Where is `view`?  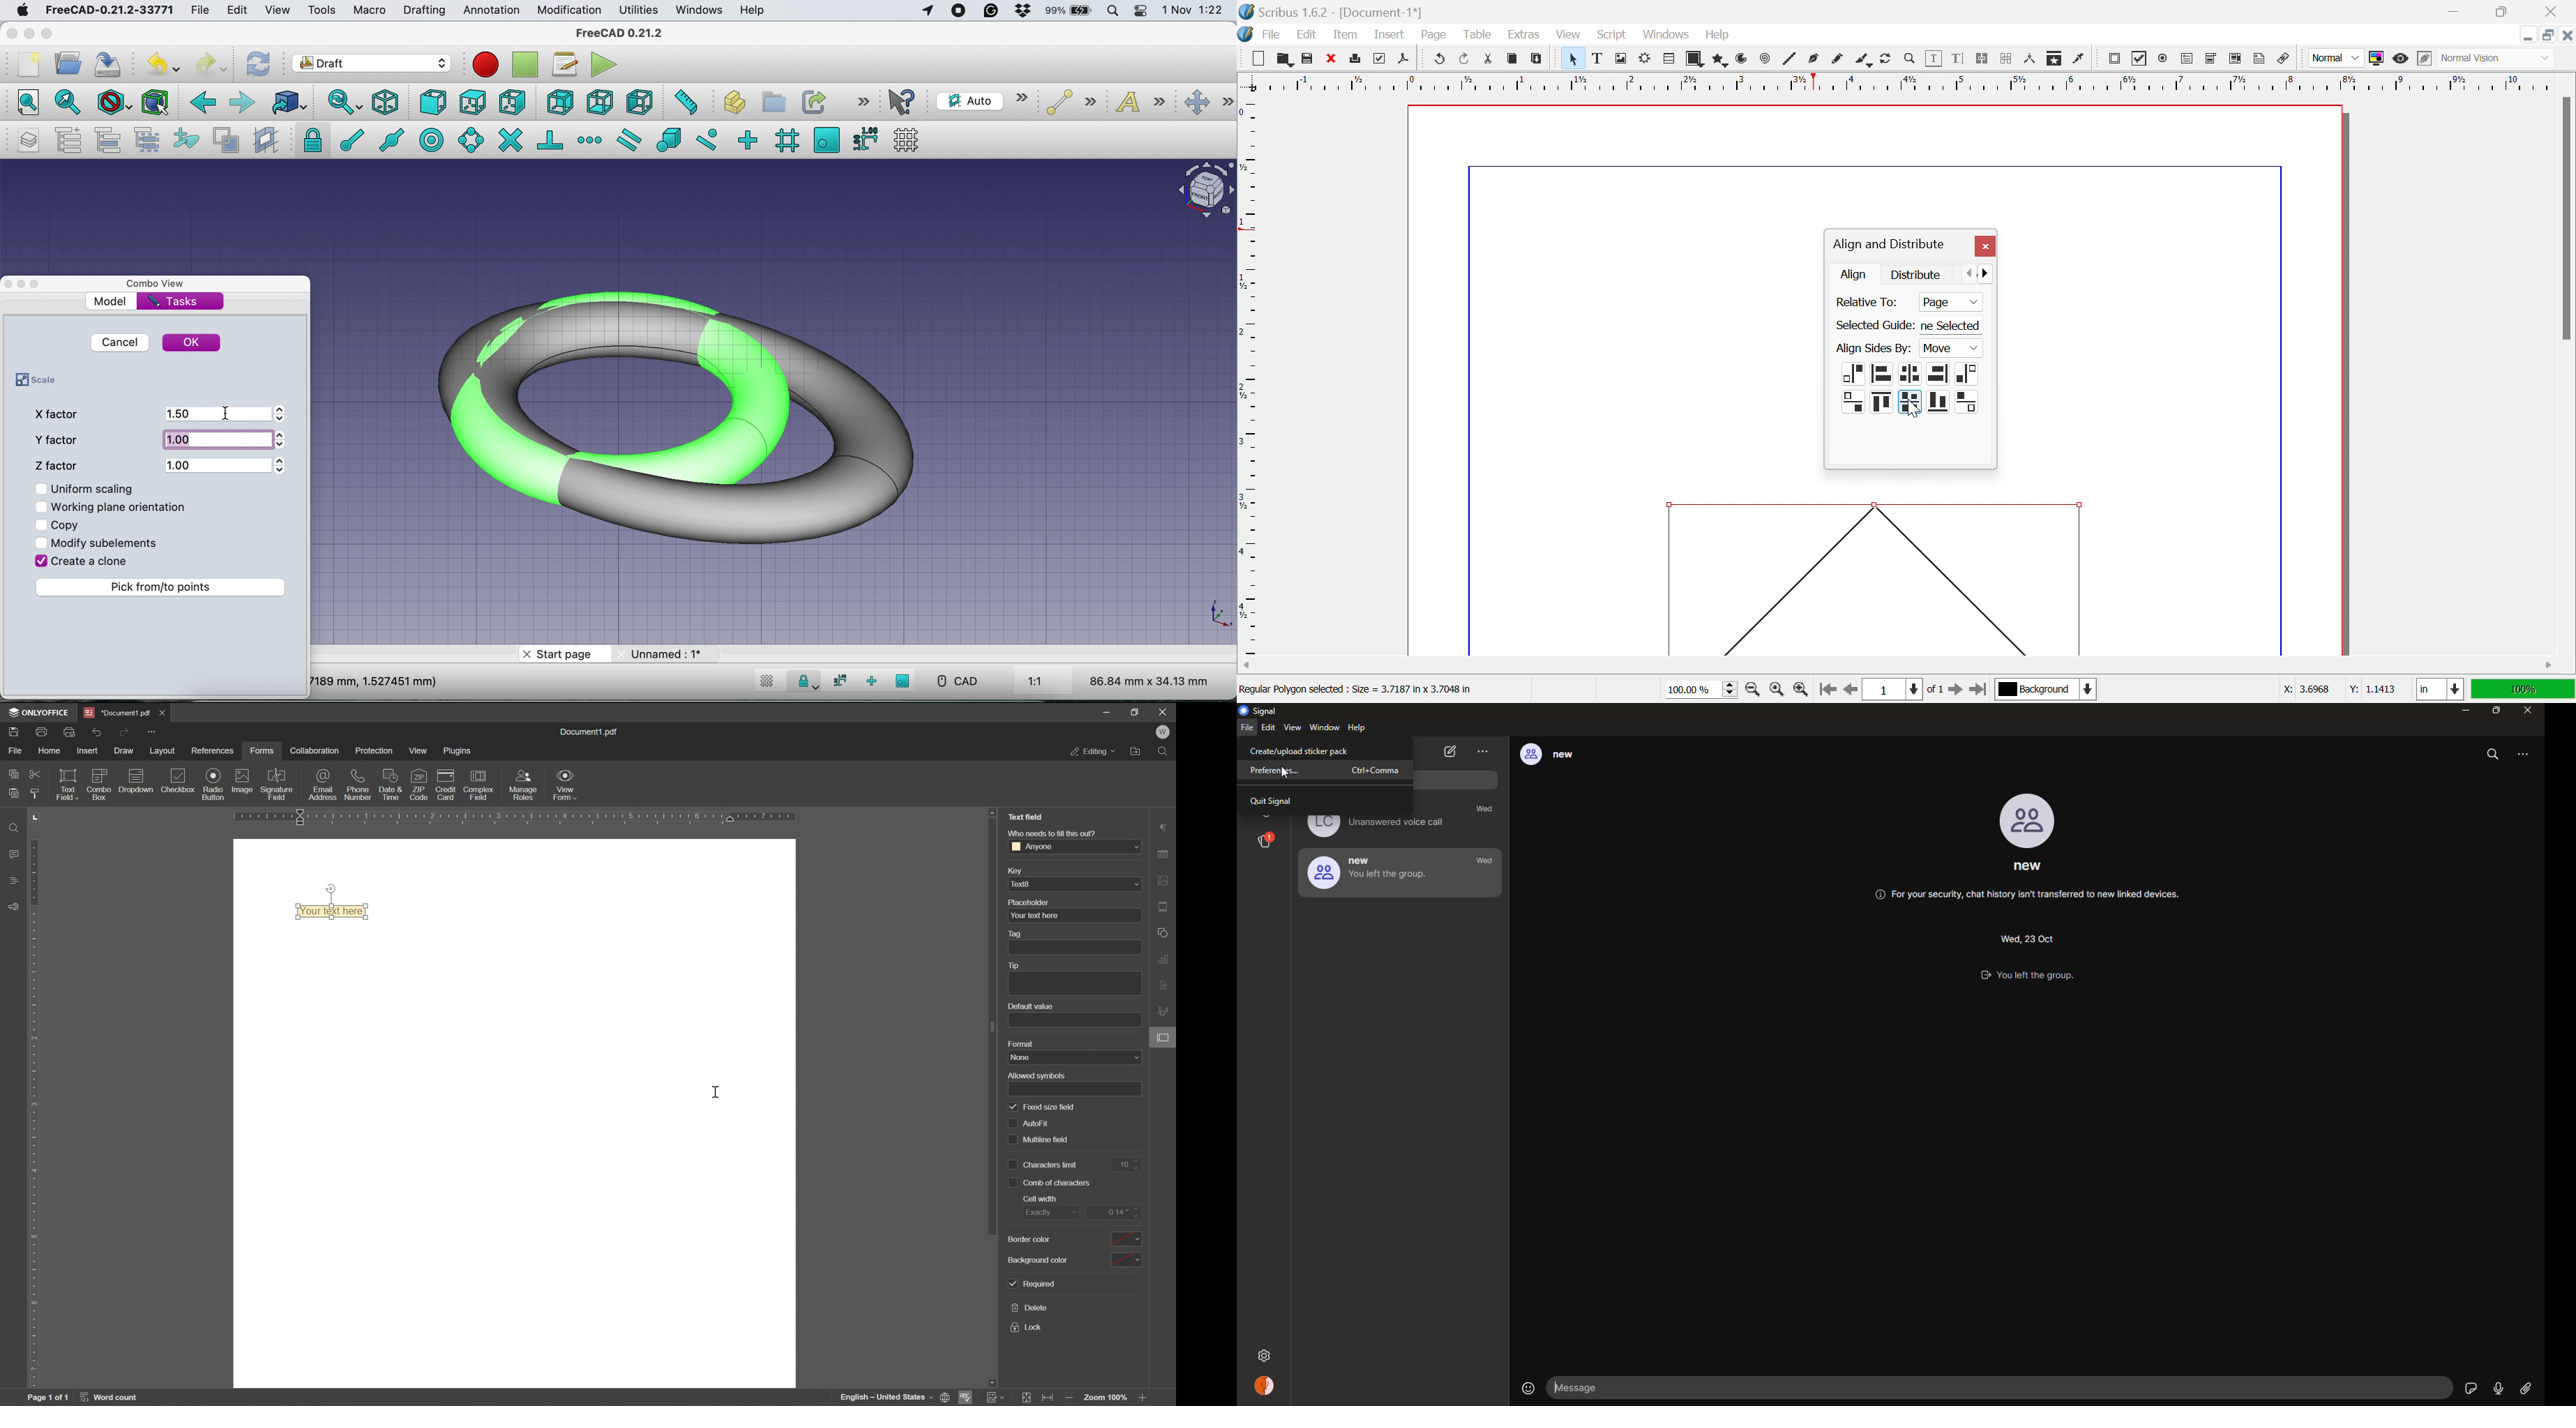
view is located at coordinates (1294, 728).